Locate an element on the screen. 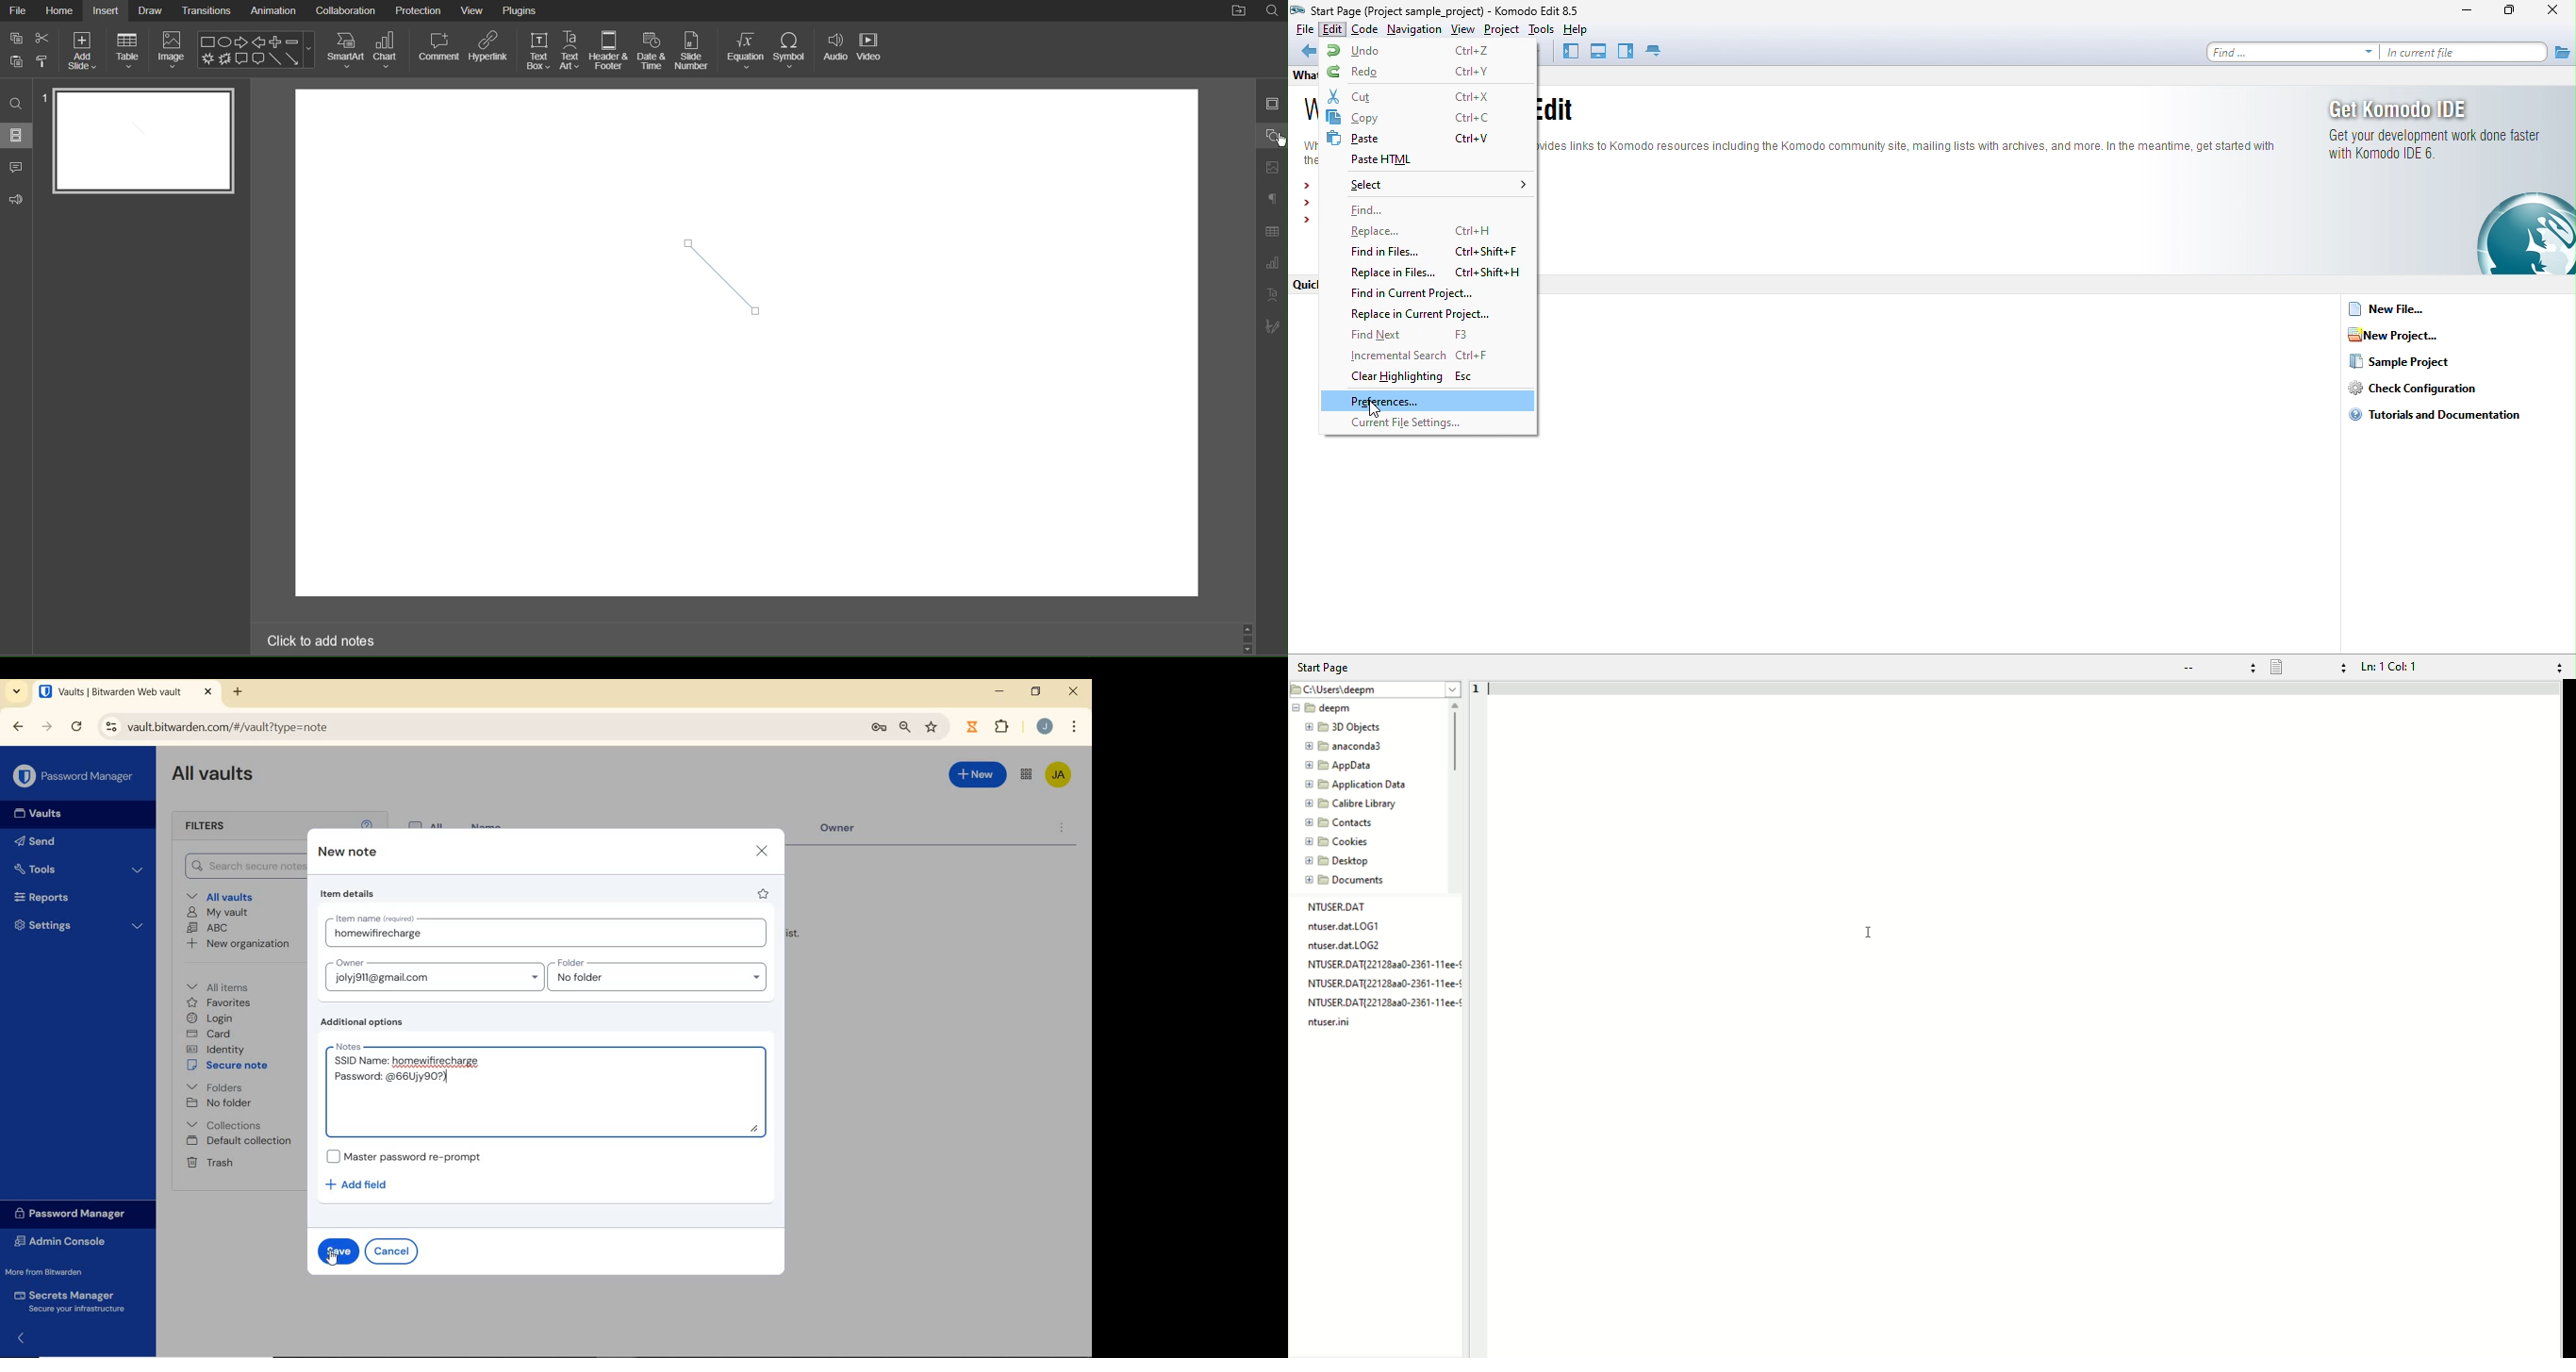  text is located at coordinates (1908, 123).